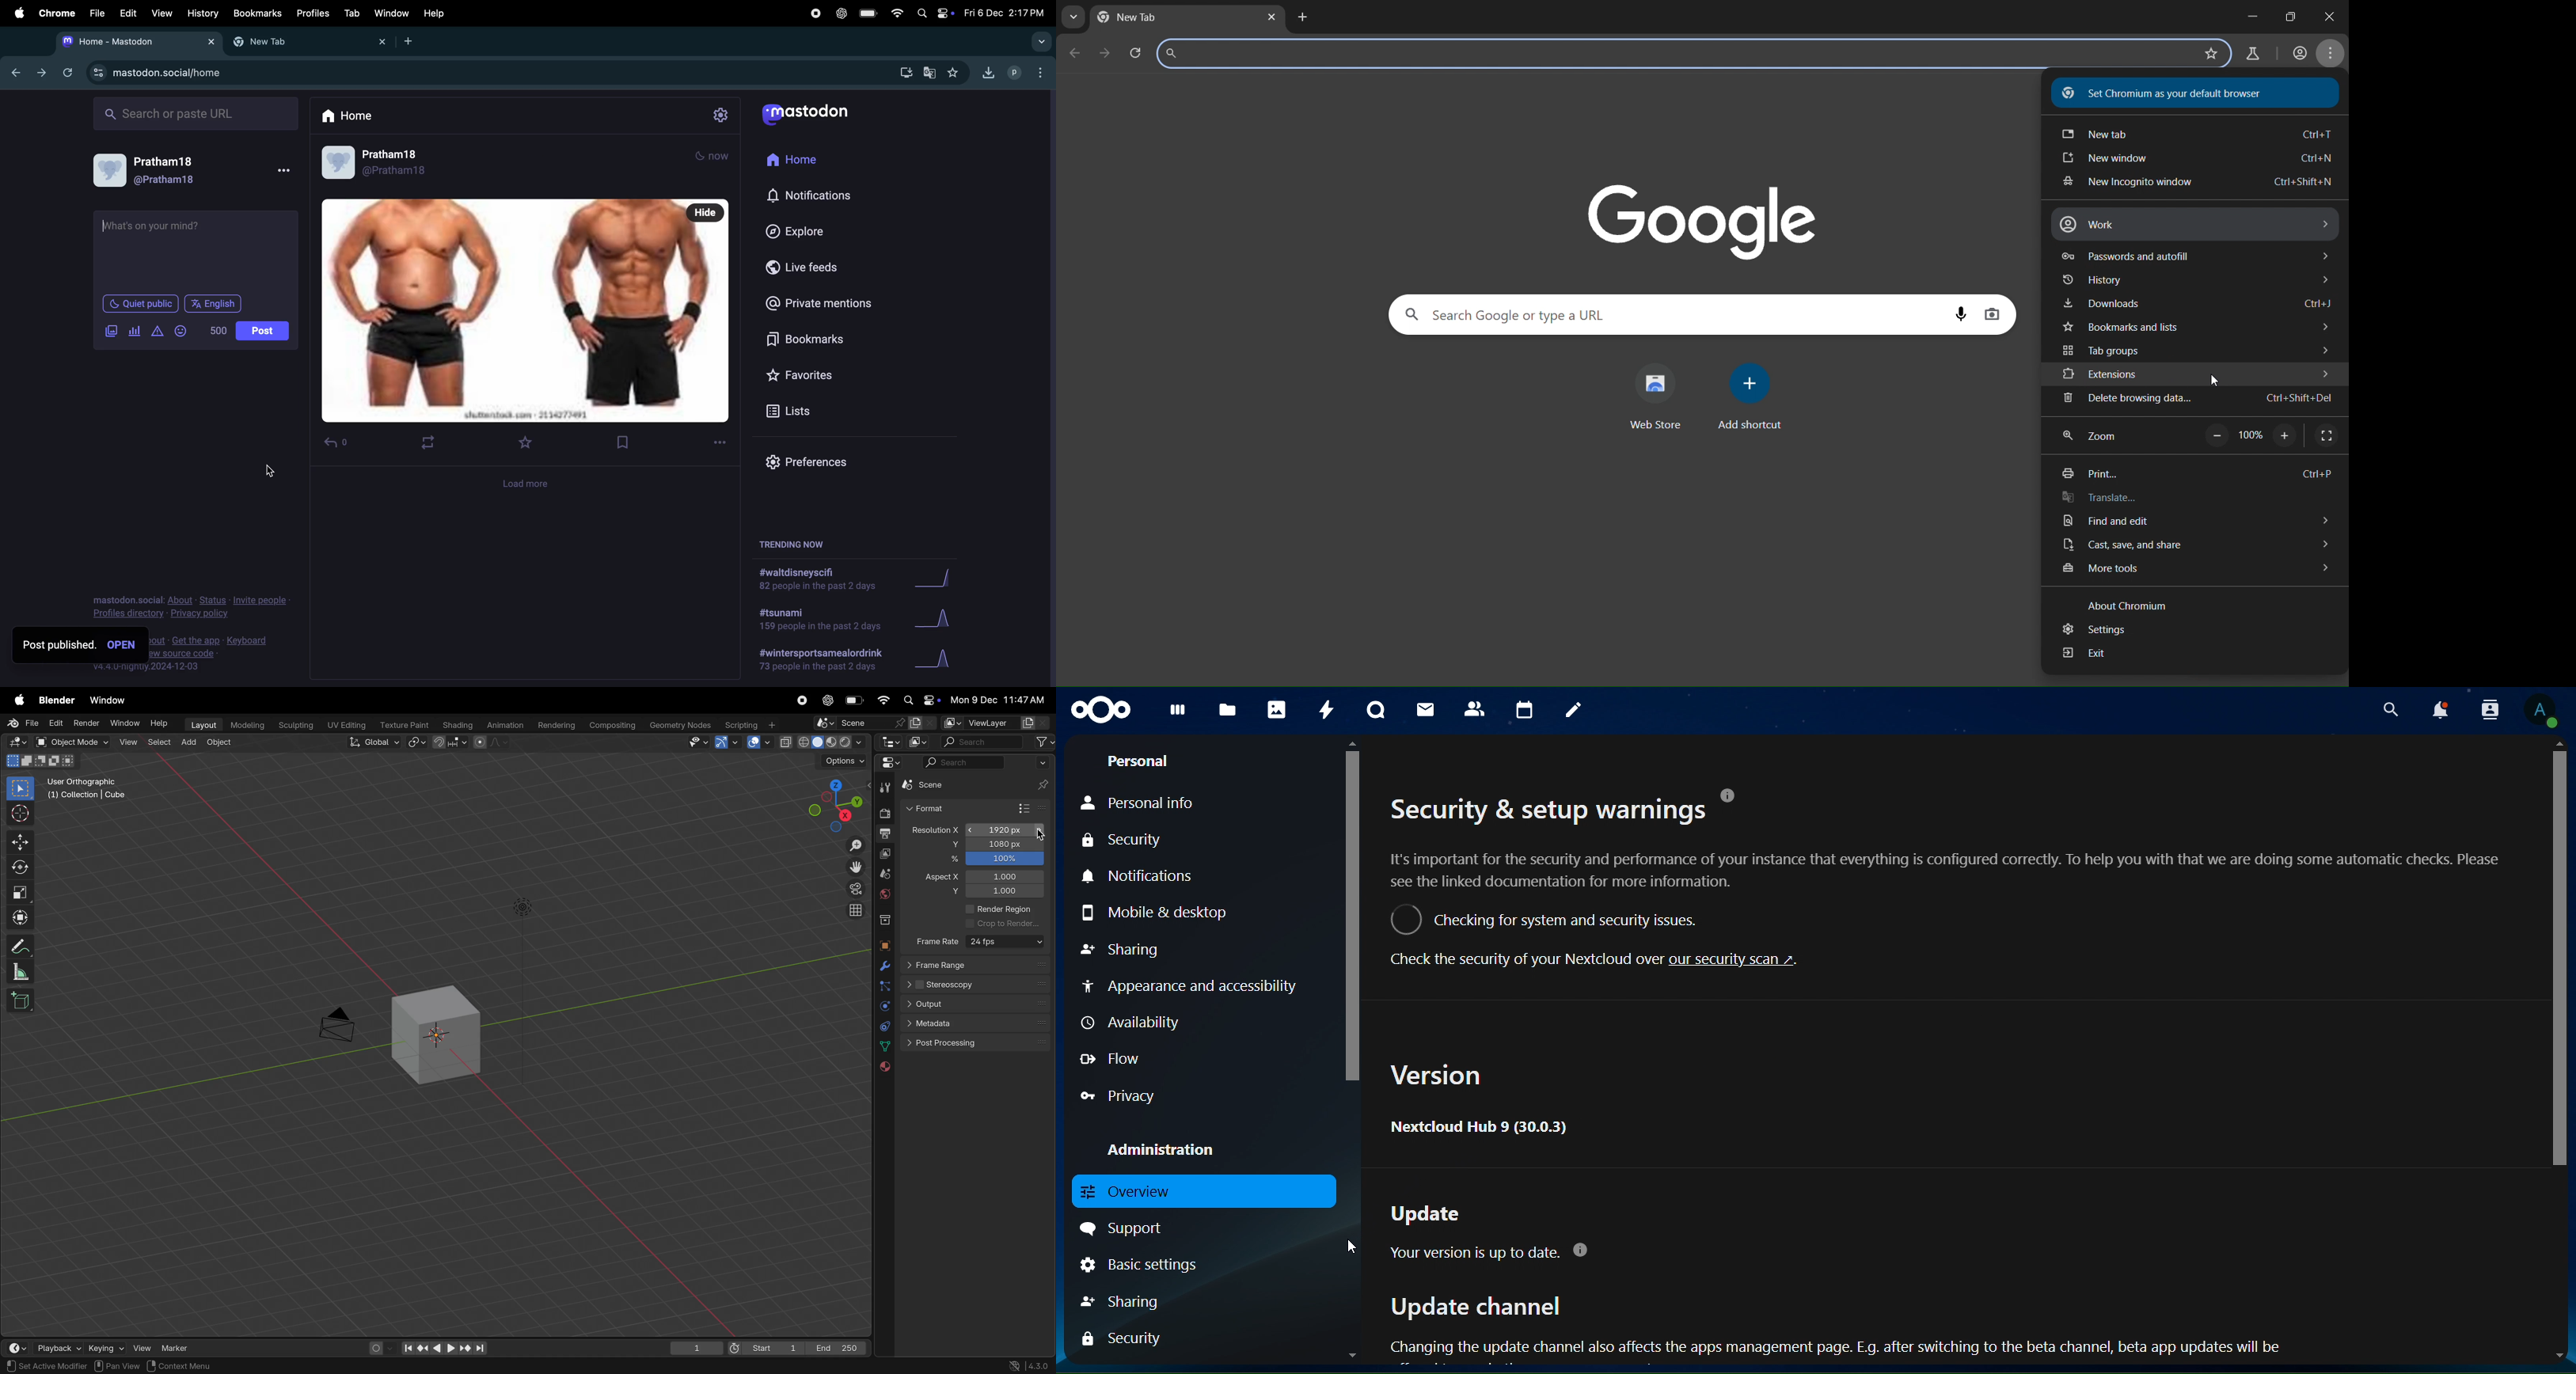 The width and height of the screenshot is (2576, 1400). Describe the element at coordinates (23, 723) in the screenshot. I see `file` at that location.